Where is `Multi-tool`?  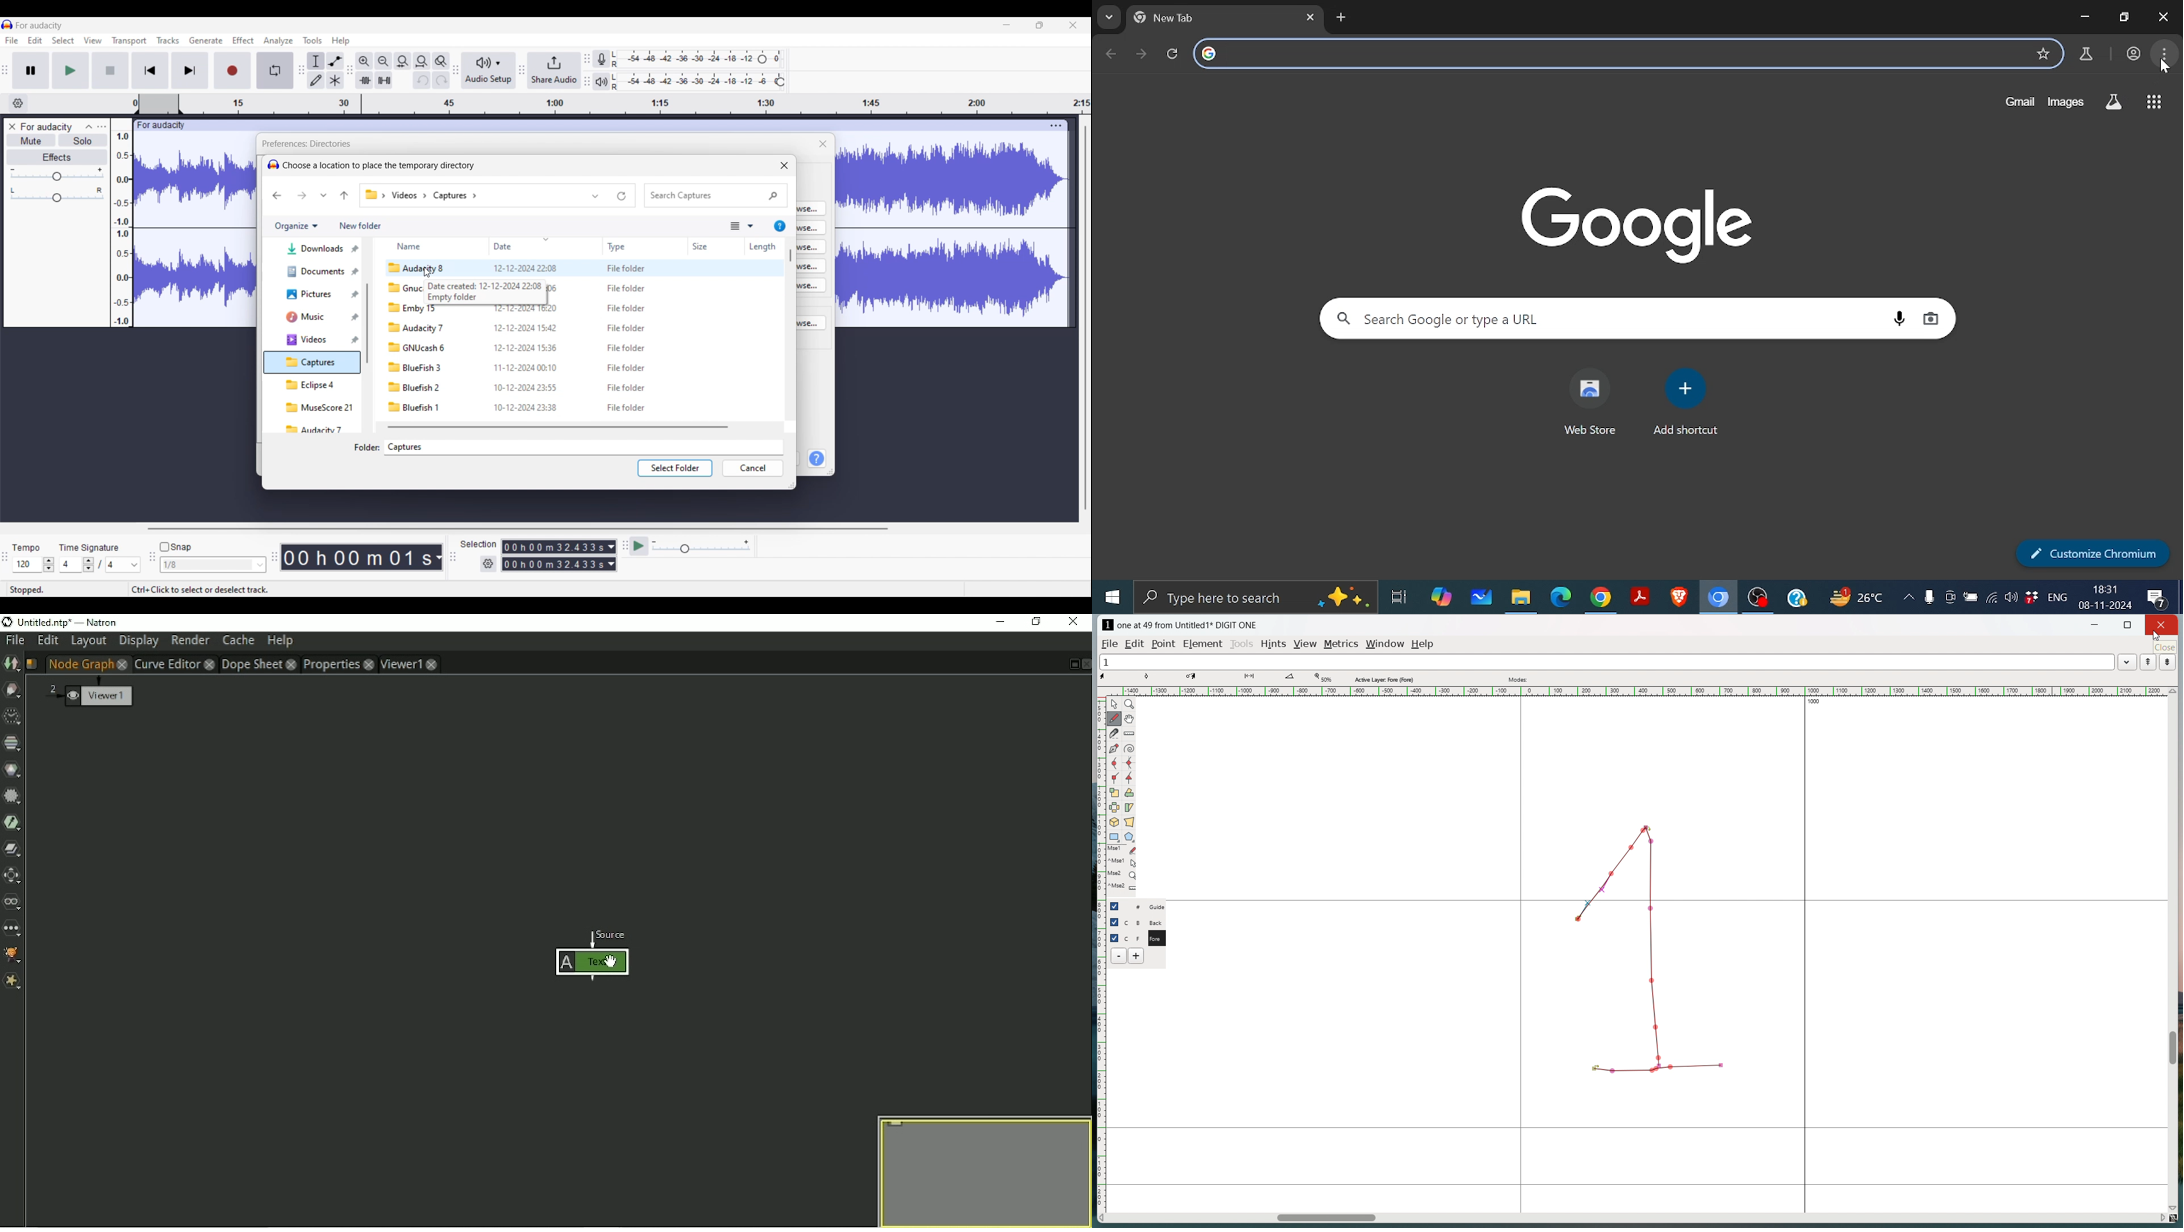
Multi-tool is located at coordinates (335, 80).